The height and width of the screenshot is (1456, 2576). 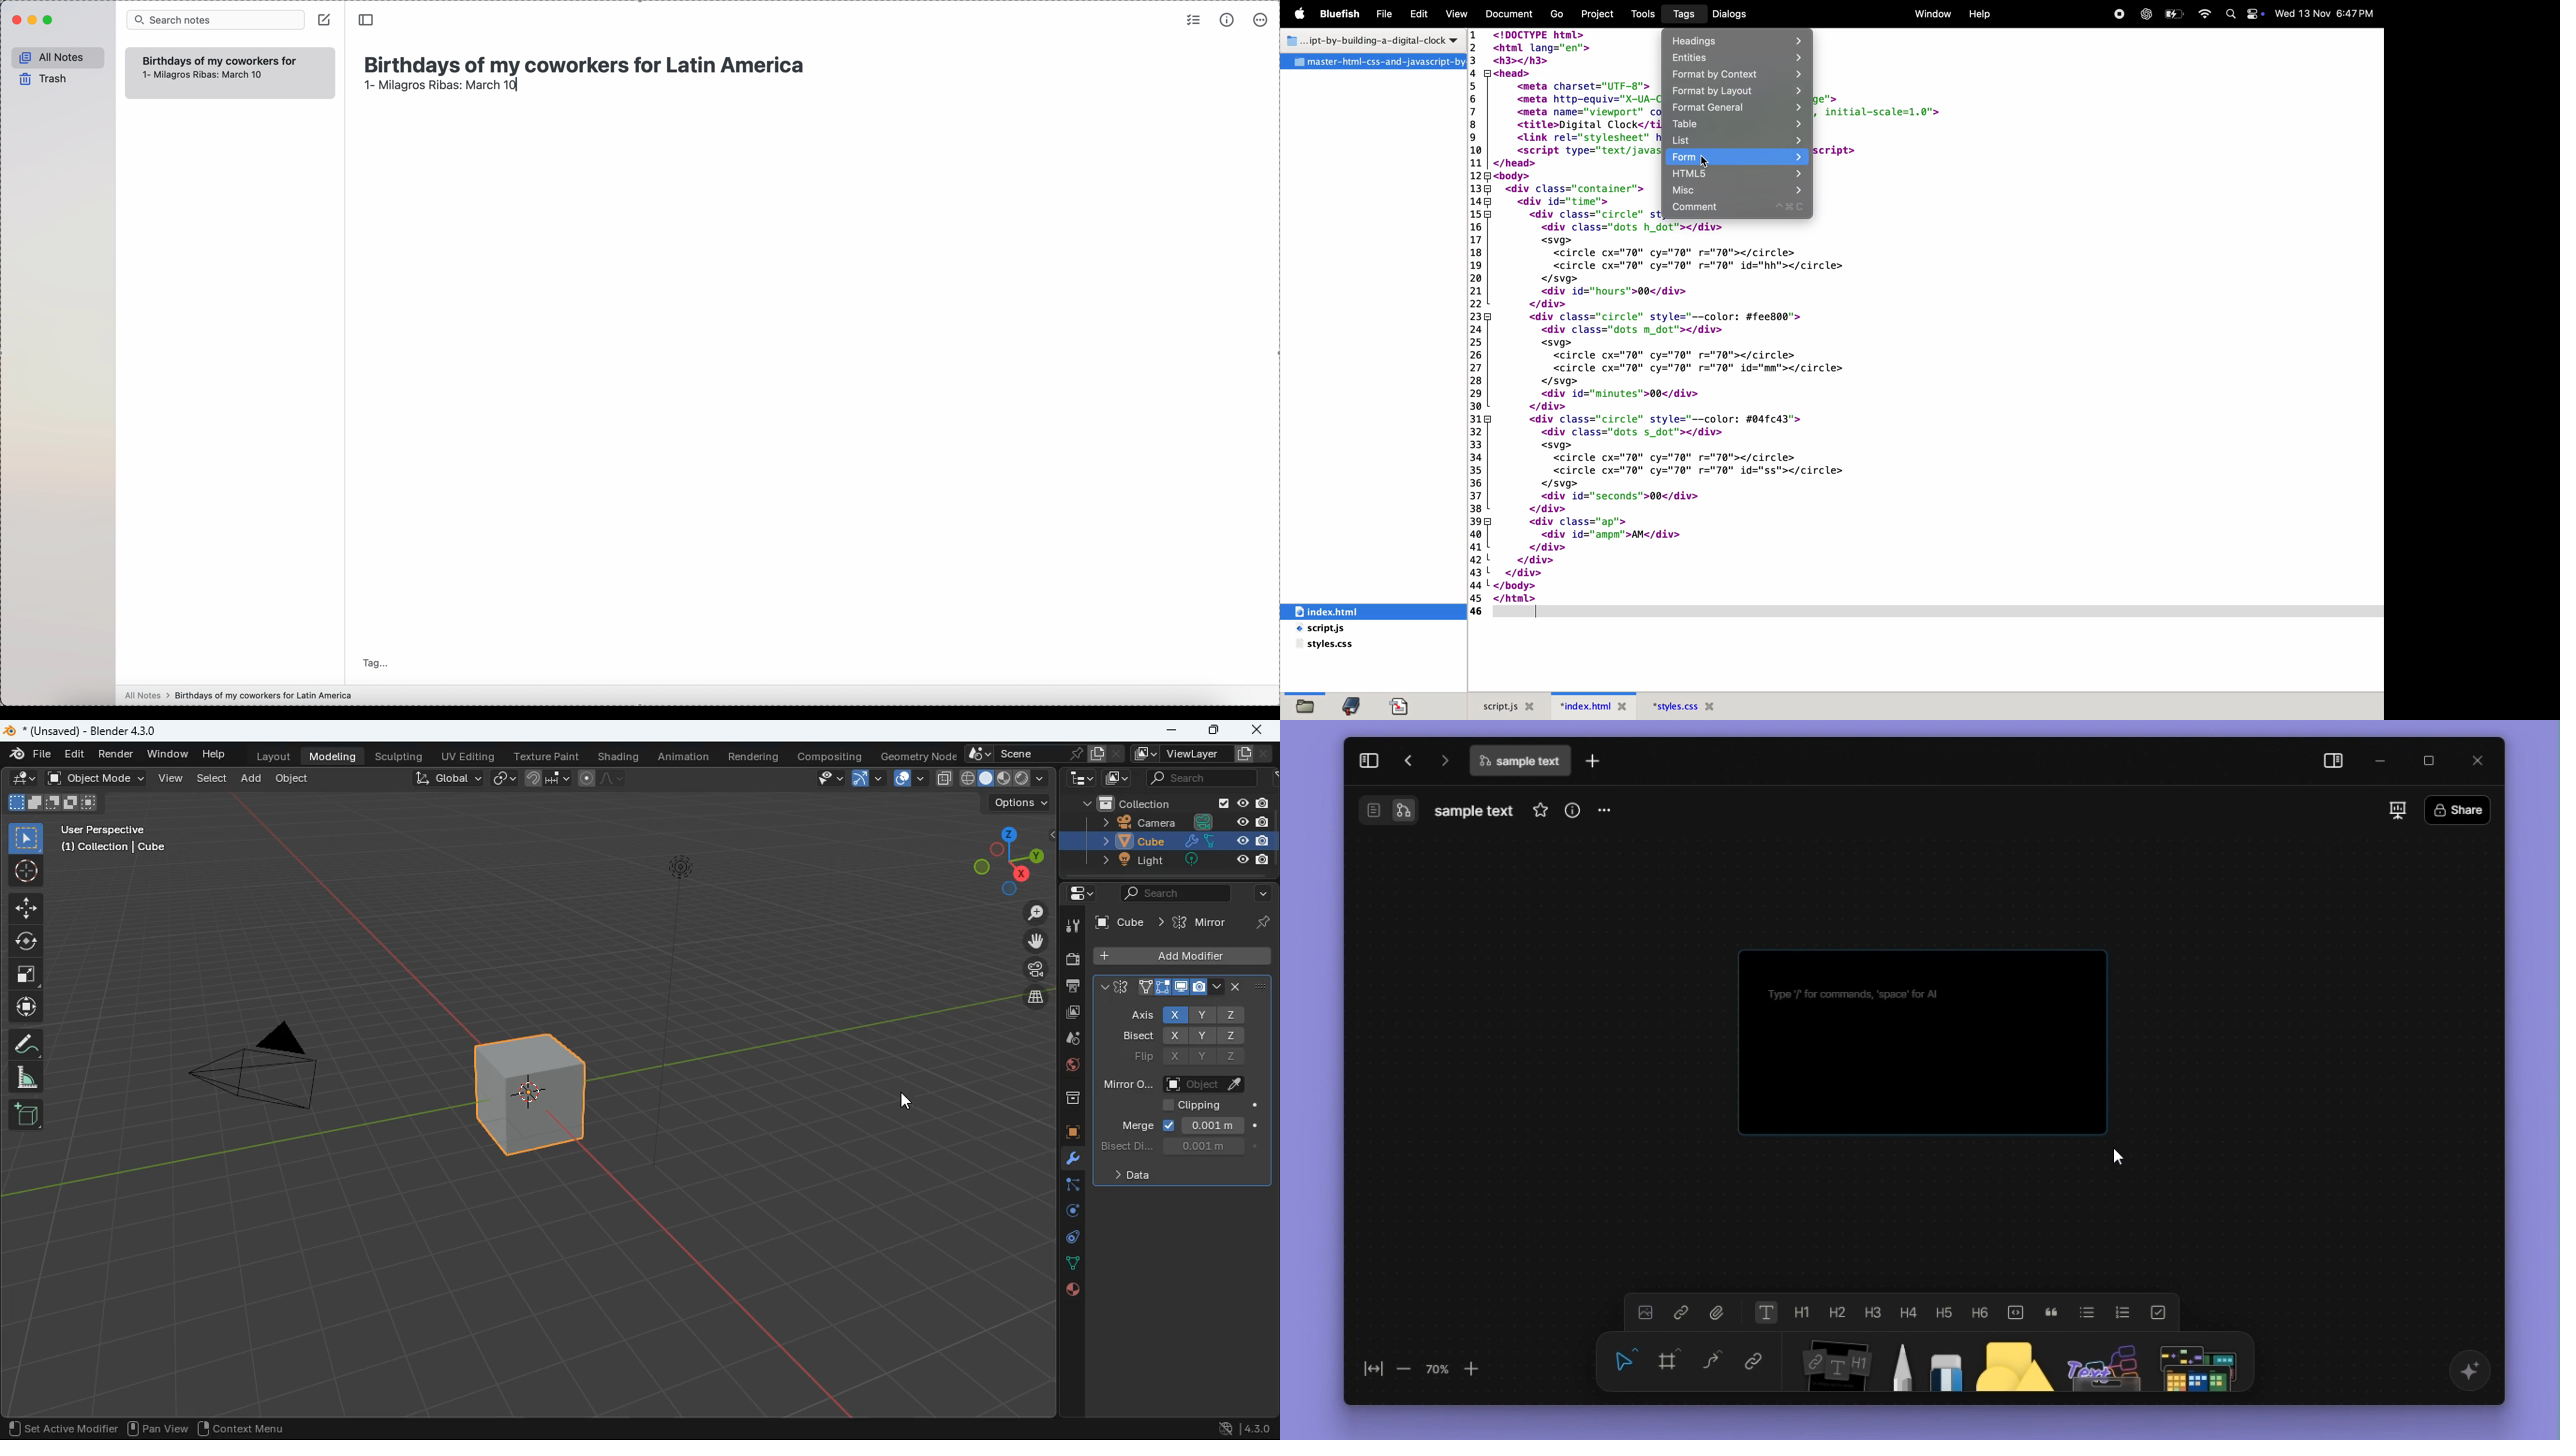 I want to click on link, so click(x=502, y=779).